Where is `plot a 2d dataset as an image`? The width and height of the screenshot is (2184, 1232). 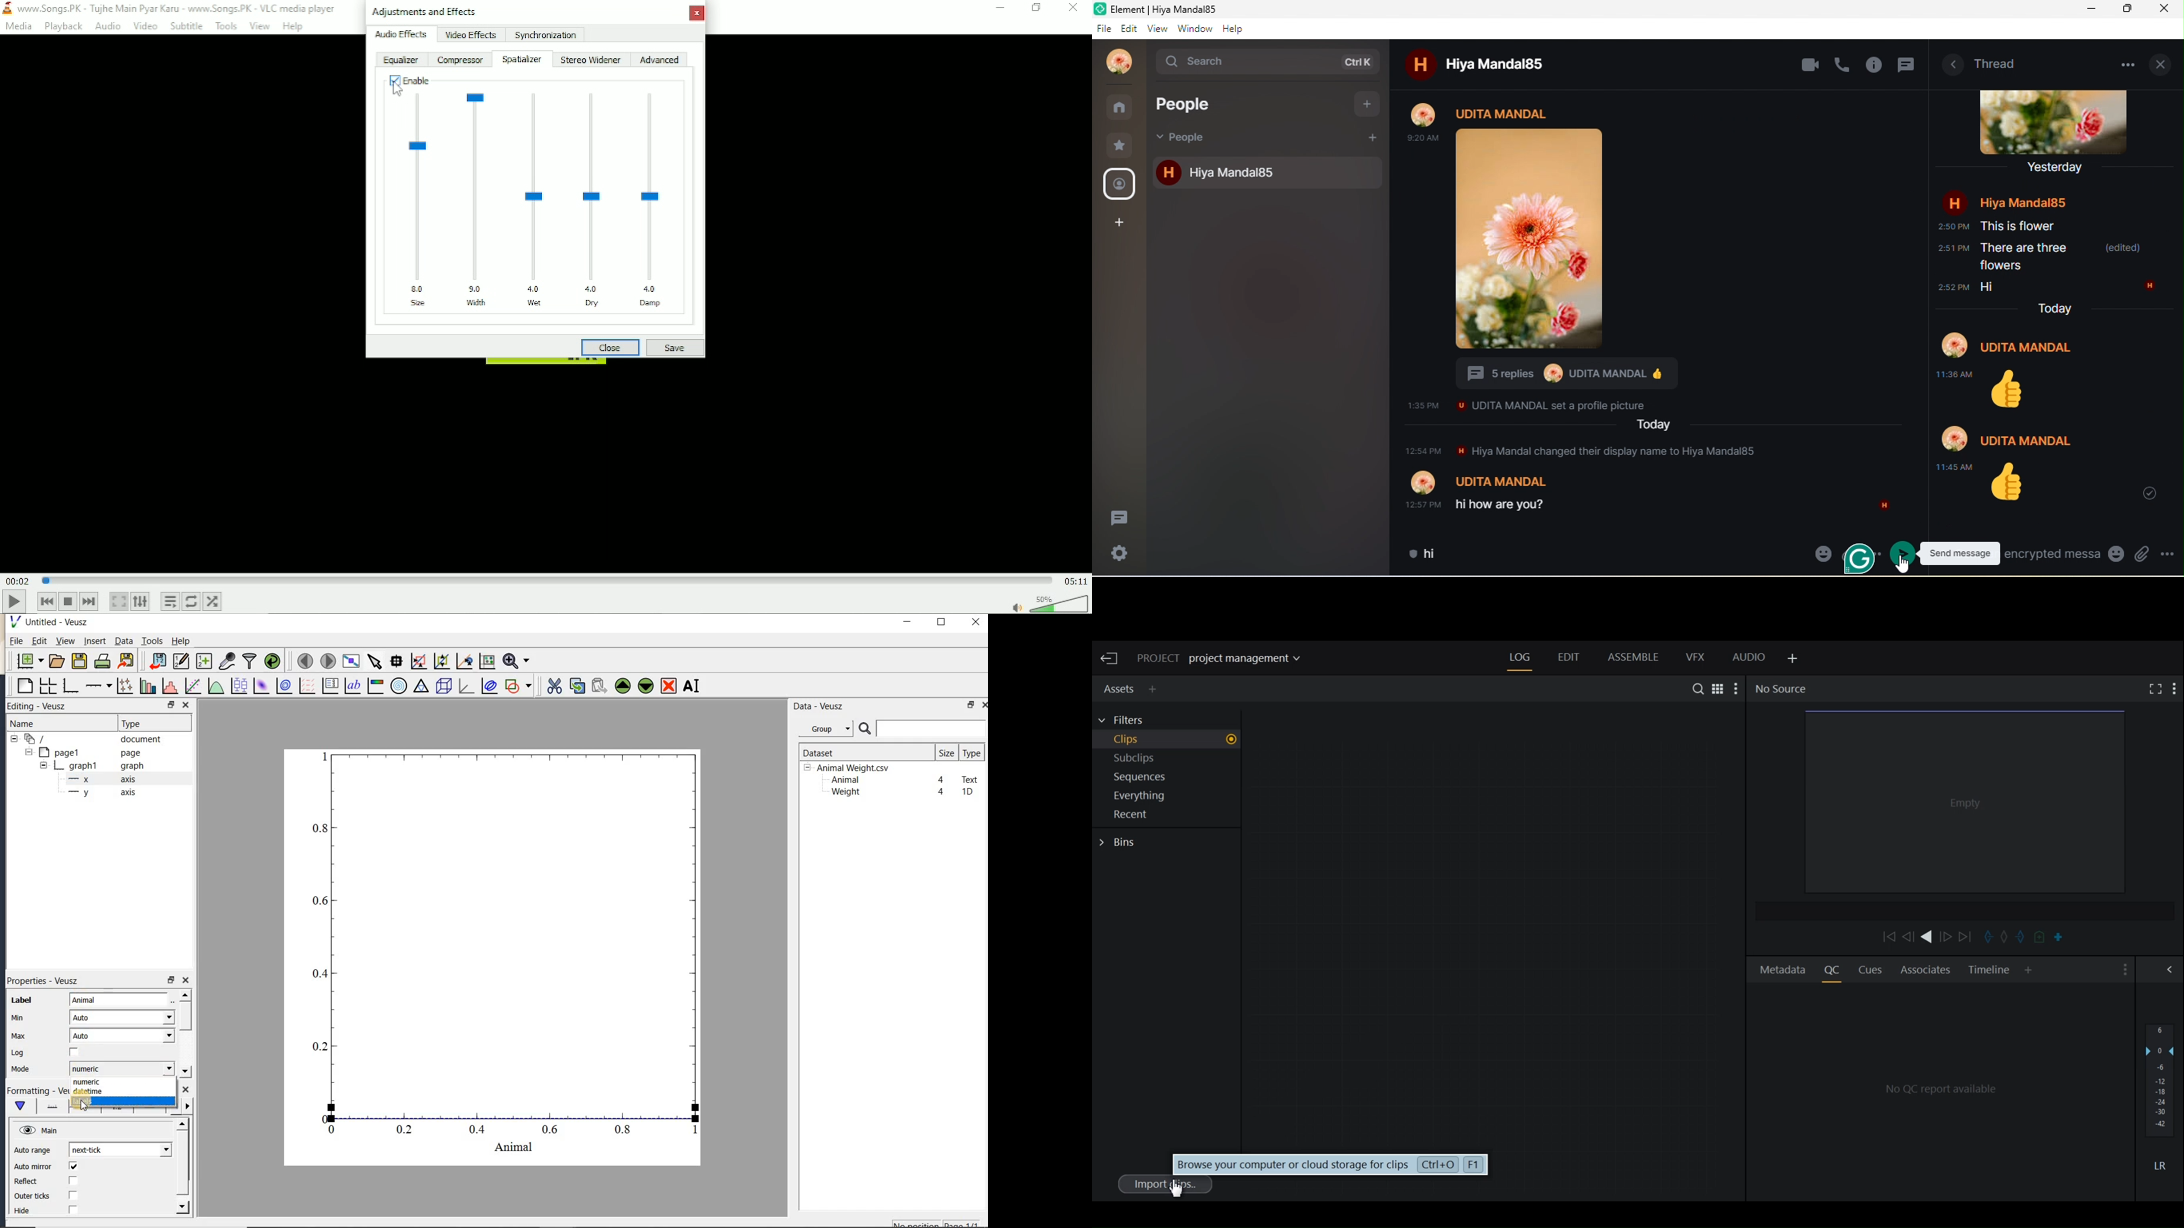 plot a 2d dataset as an image is located at coordinates (261, 686).